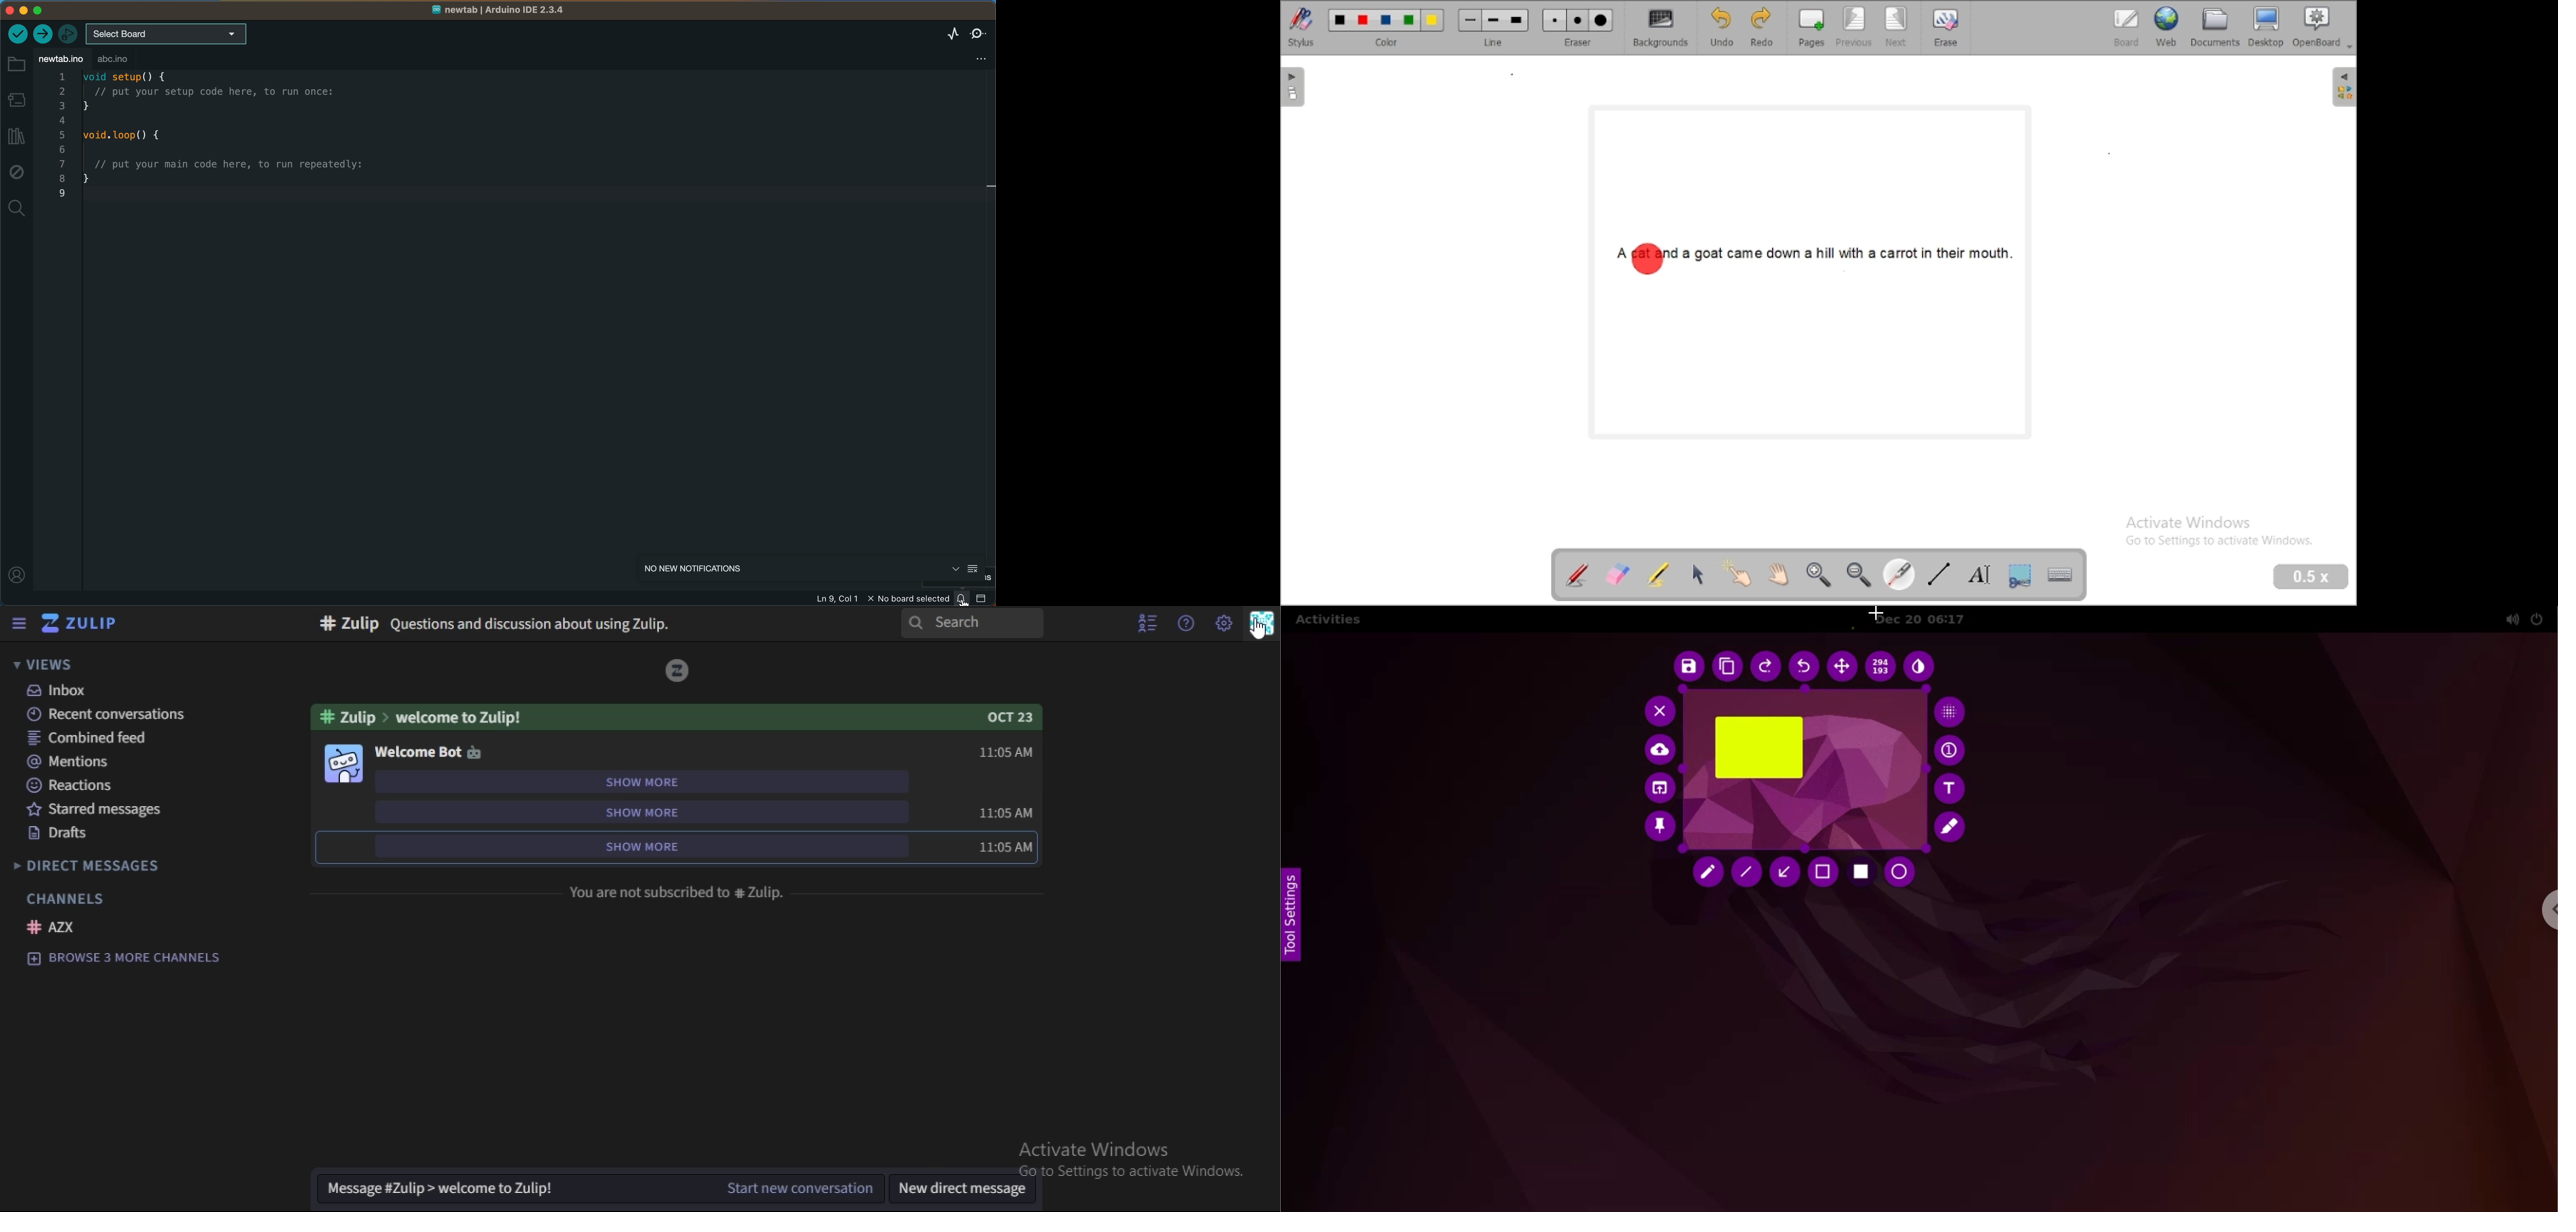 The height and width of the screenshot is (1232, 2576). What do you see at coordinates (1295, 87) in the screenshot?
I see `pages pane` at bounding box center [1295, 87].